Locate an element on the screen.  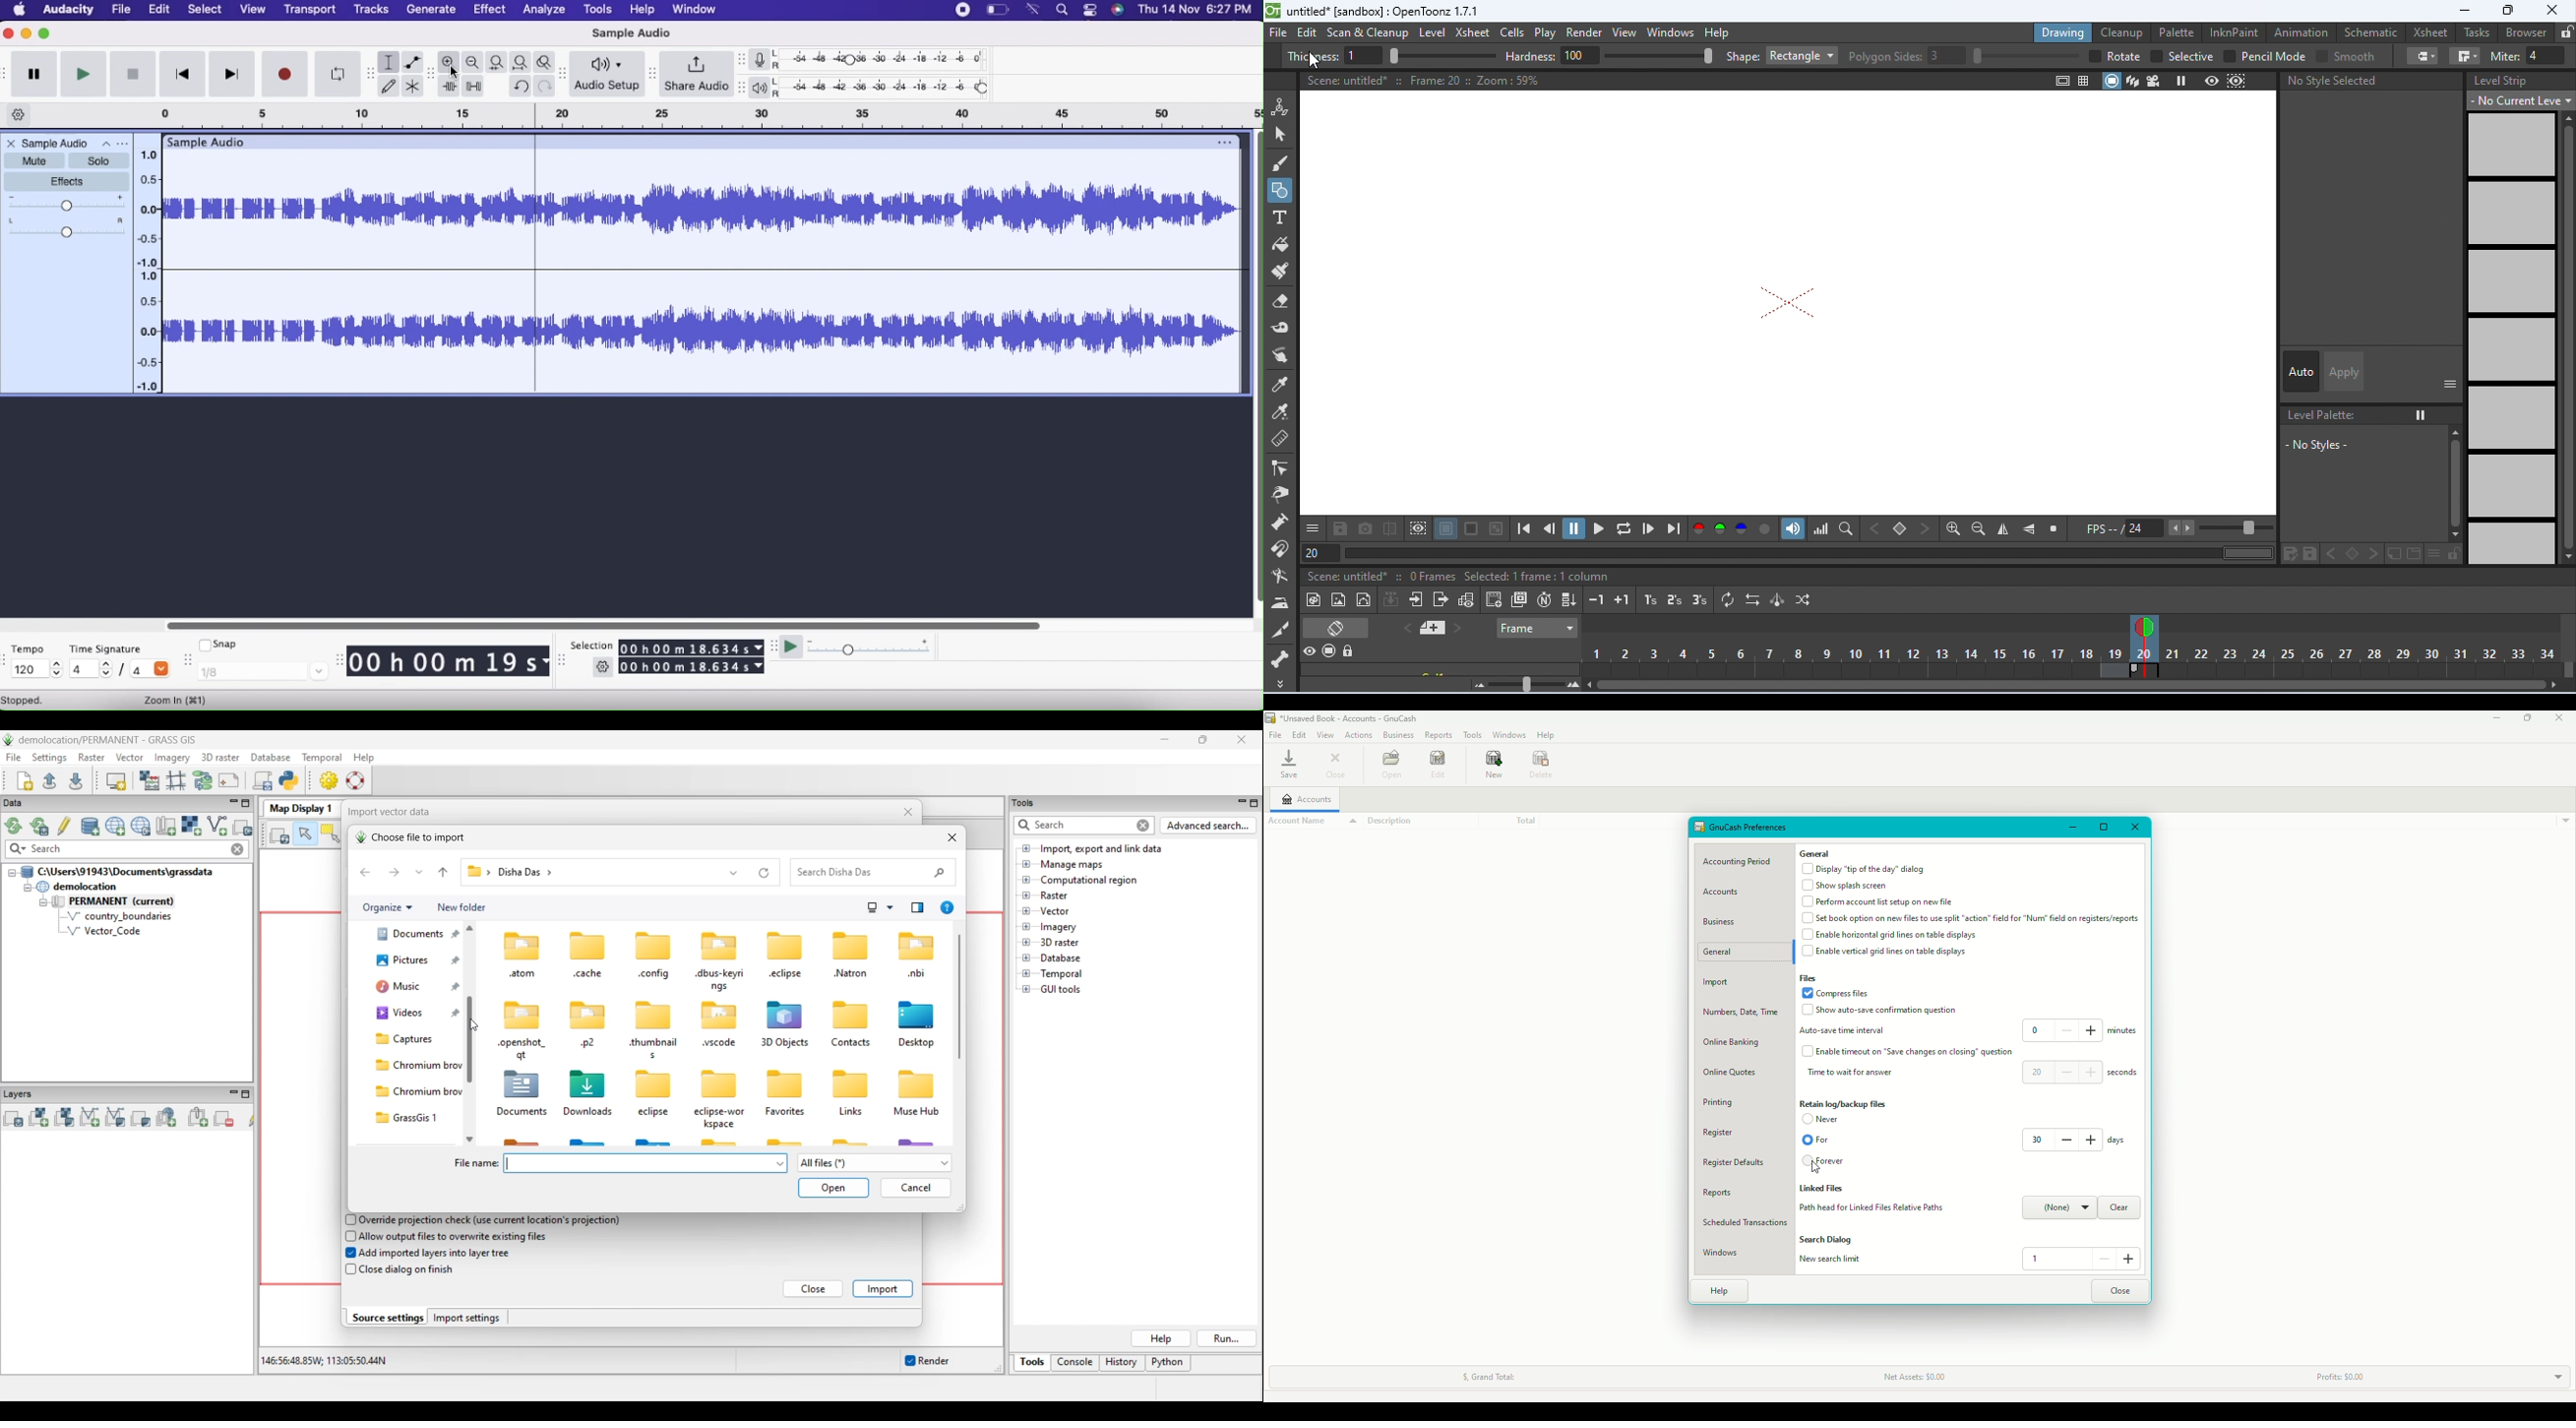
selection is located at coordinates (1280, 134).